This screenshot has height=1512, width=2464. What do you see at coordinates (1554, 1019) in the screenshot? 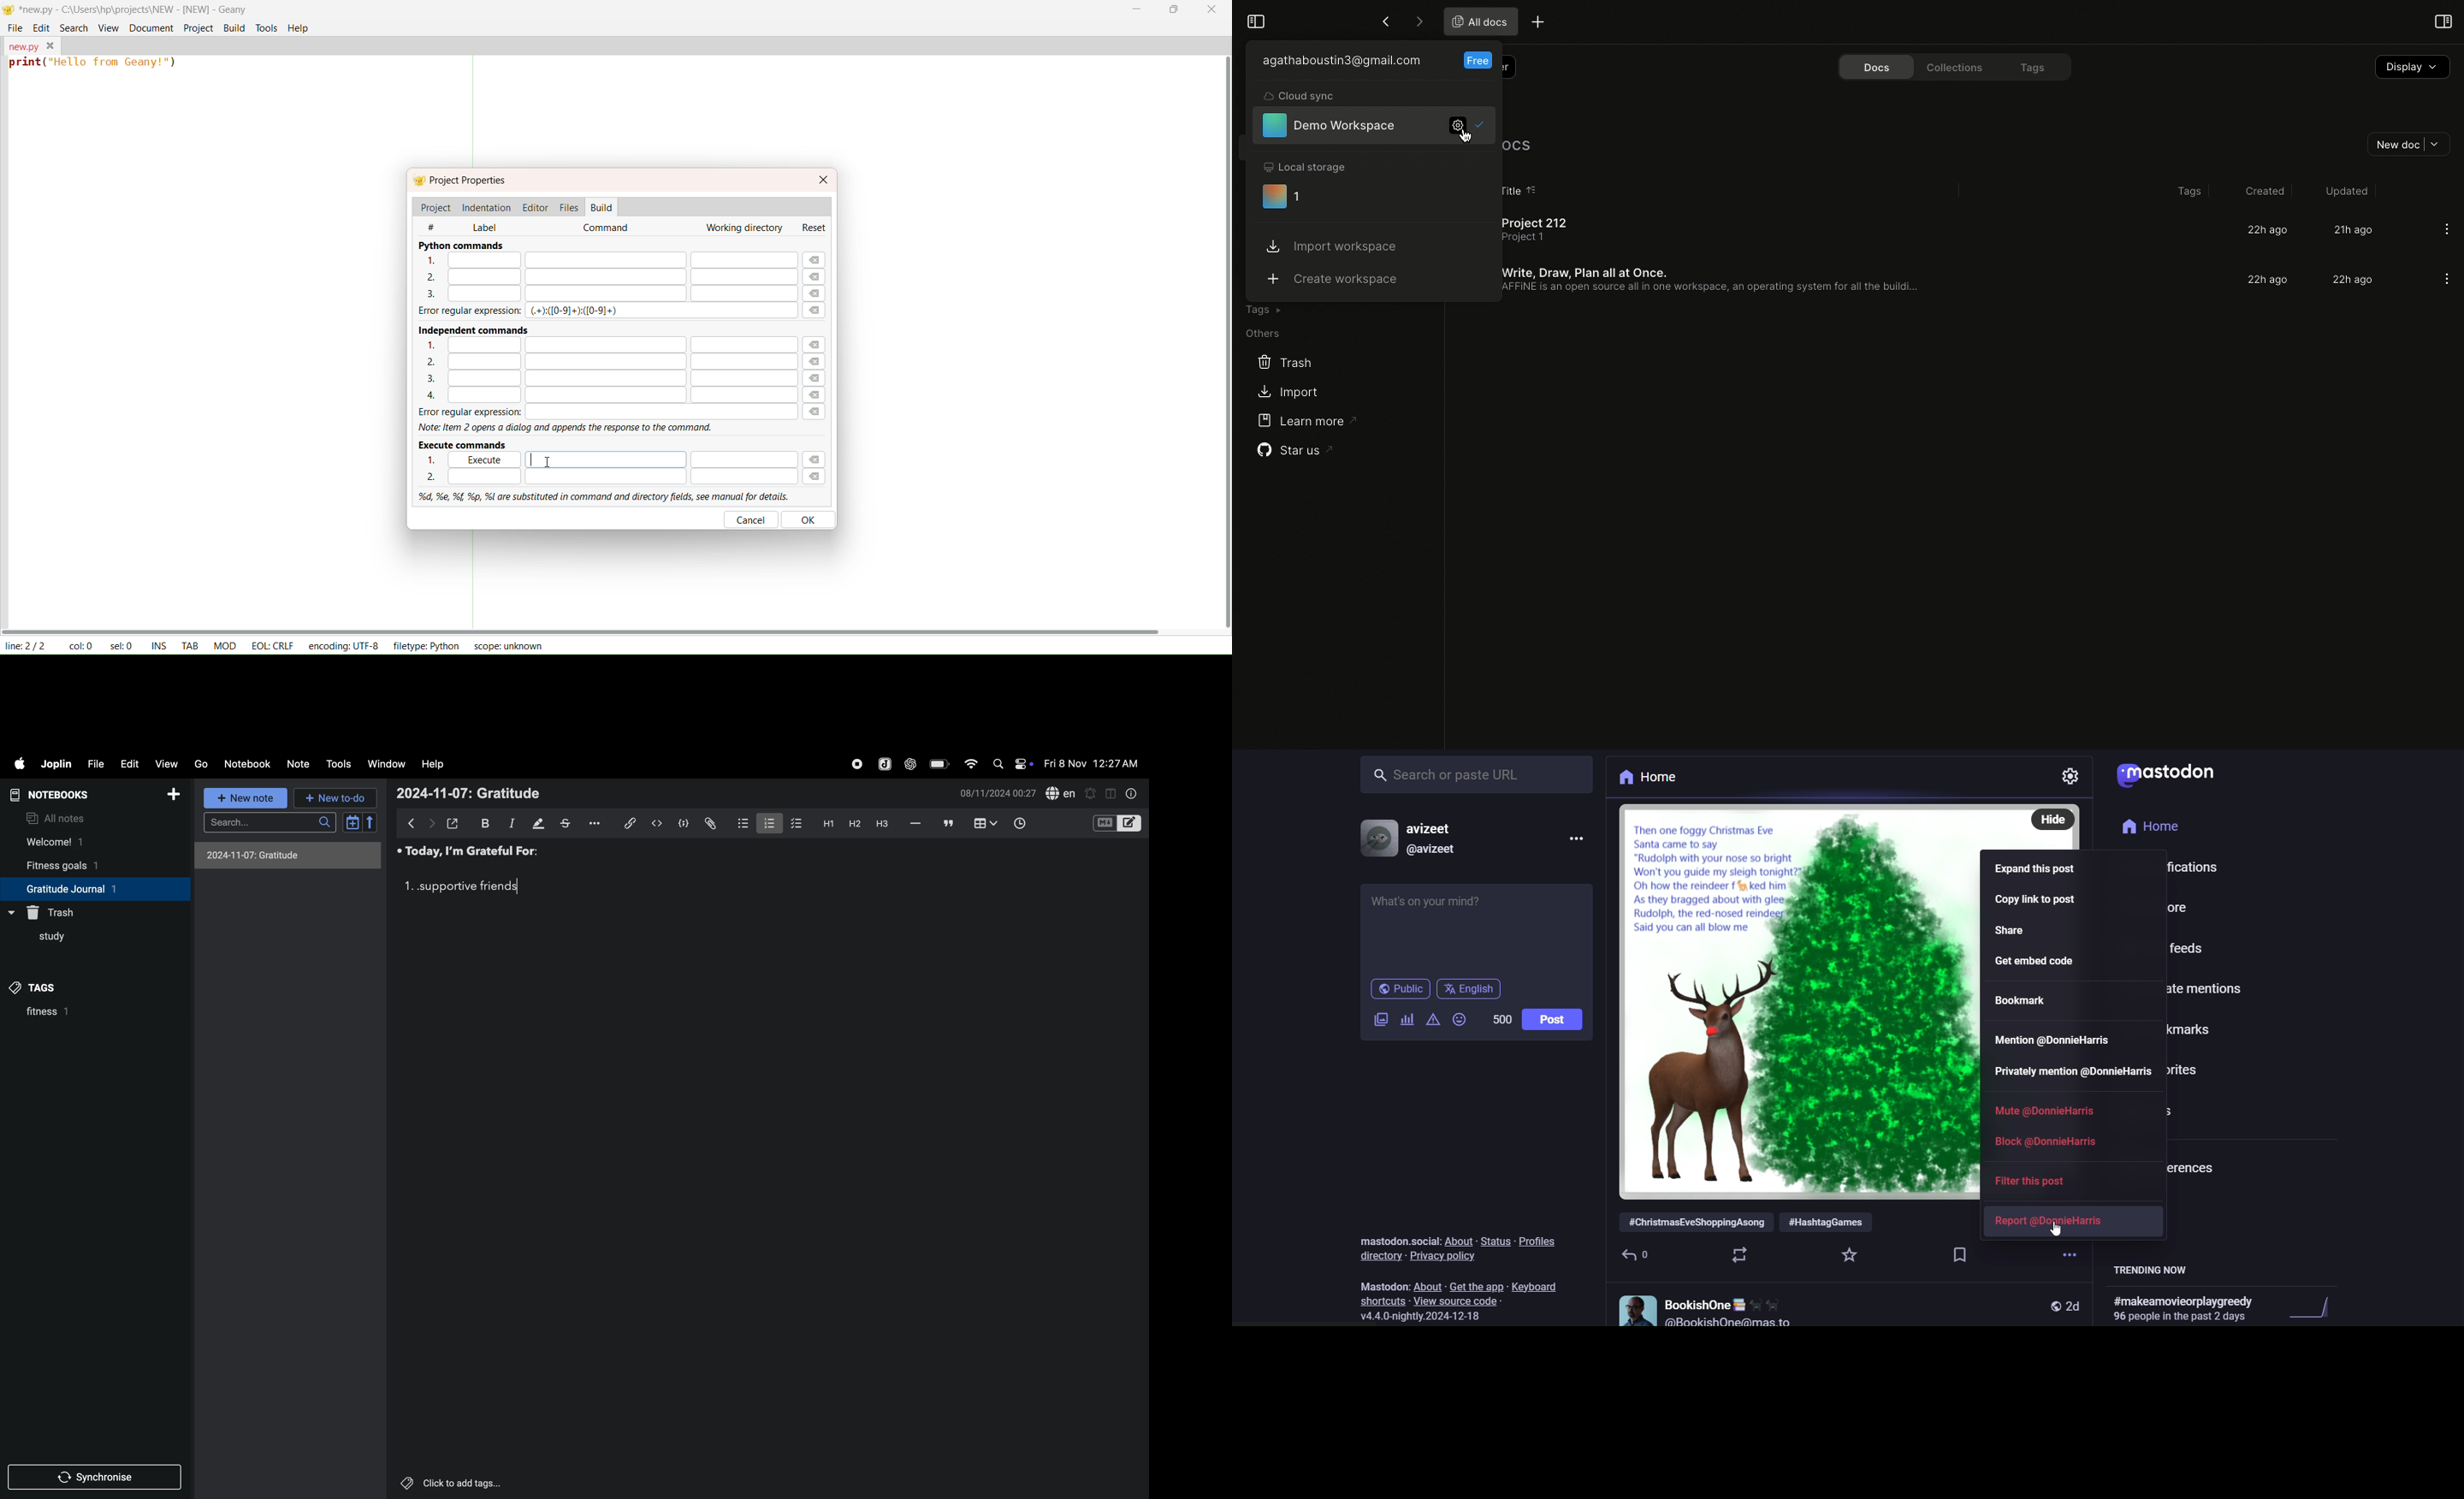
I see `post` at bounding box center [1554, 1019].